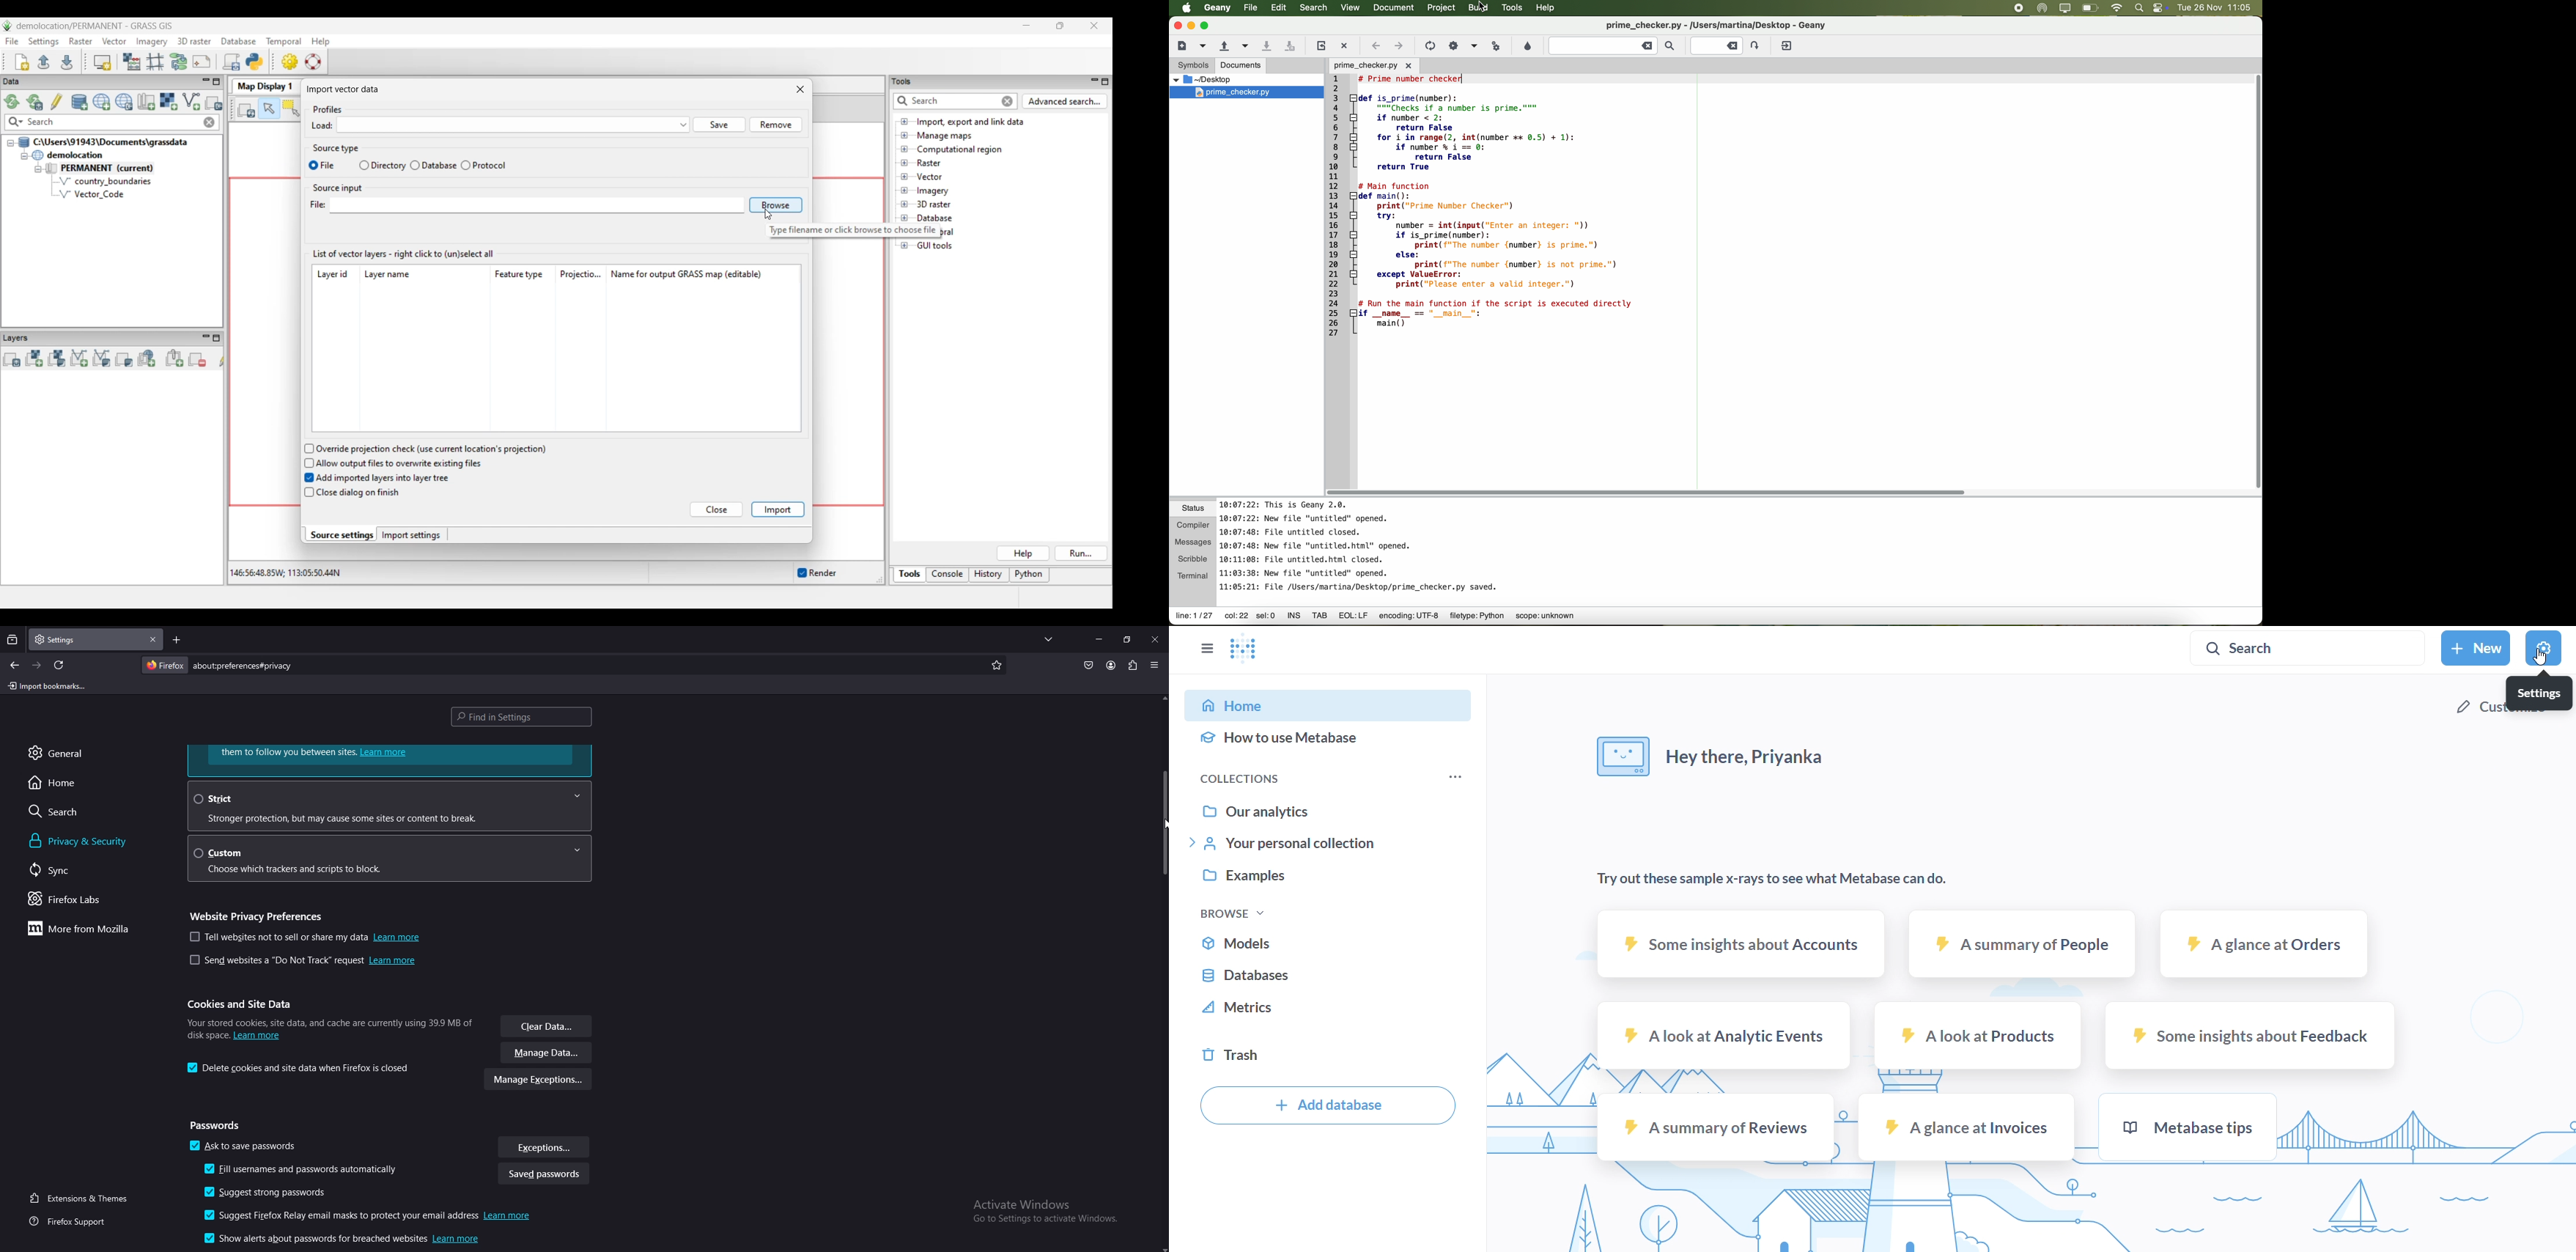 This screenshot has width=2576, height=1260. Describe the element at coordinates (1741, 944) in the screenshot. I see `some insights about accounts` at that location.